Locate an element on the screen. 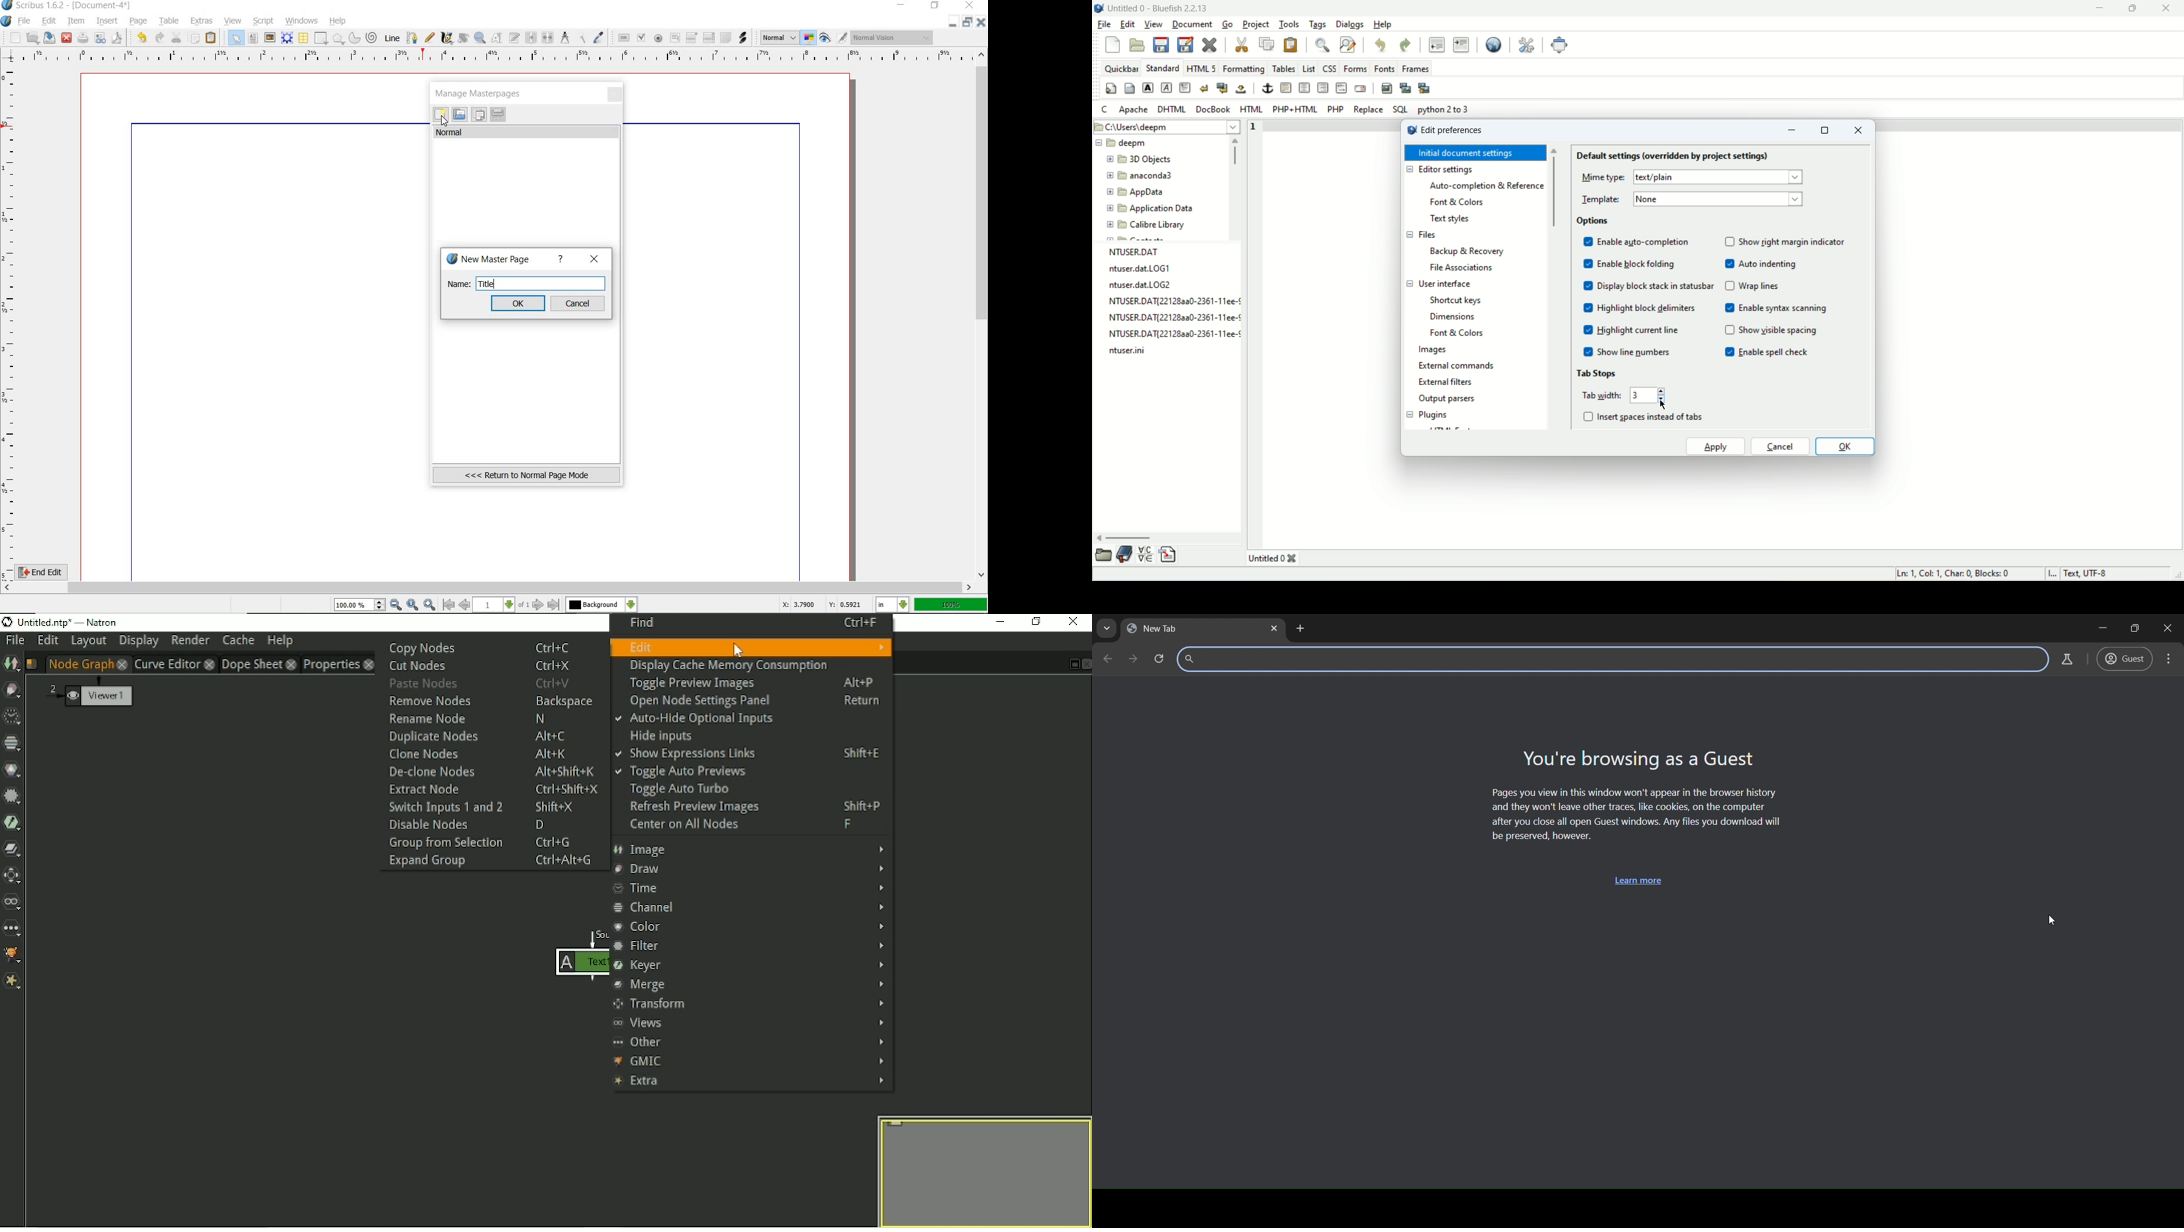 This screenshot has width=2184, height=1232. logo is located at coordinates (1409, 130).